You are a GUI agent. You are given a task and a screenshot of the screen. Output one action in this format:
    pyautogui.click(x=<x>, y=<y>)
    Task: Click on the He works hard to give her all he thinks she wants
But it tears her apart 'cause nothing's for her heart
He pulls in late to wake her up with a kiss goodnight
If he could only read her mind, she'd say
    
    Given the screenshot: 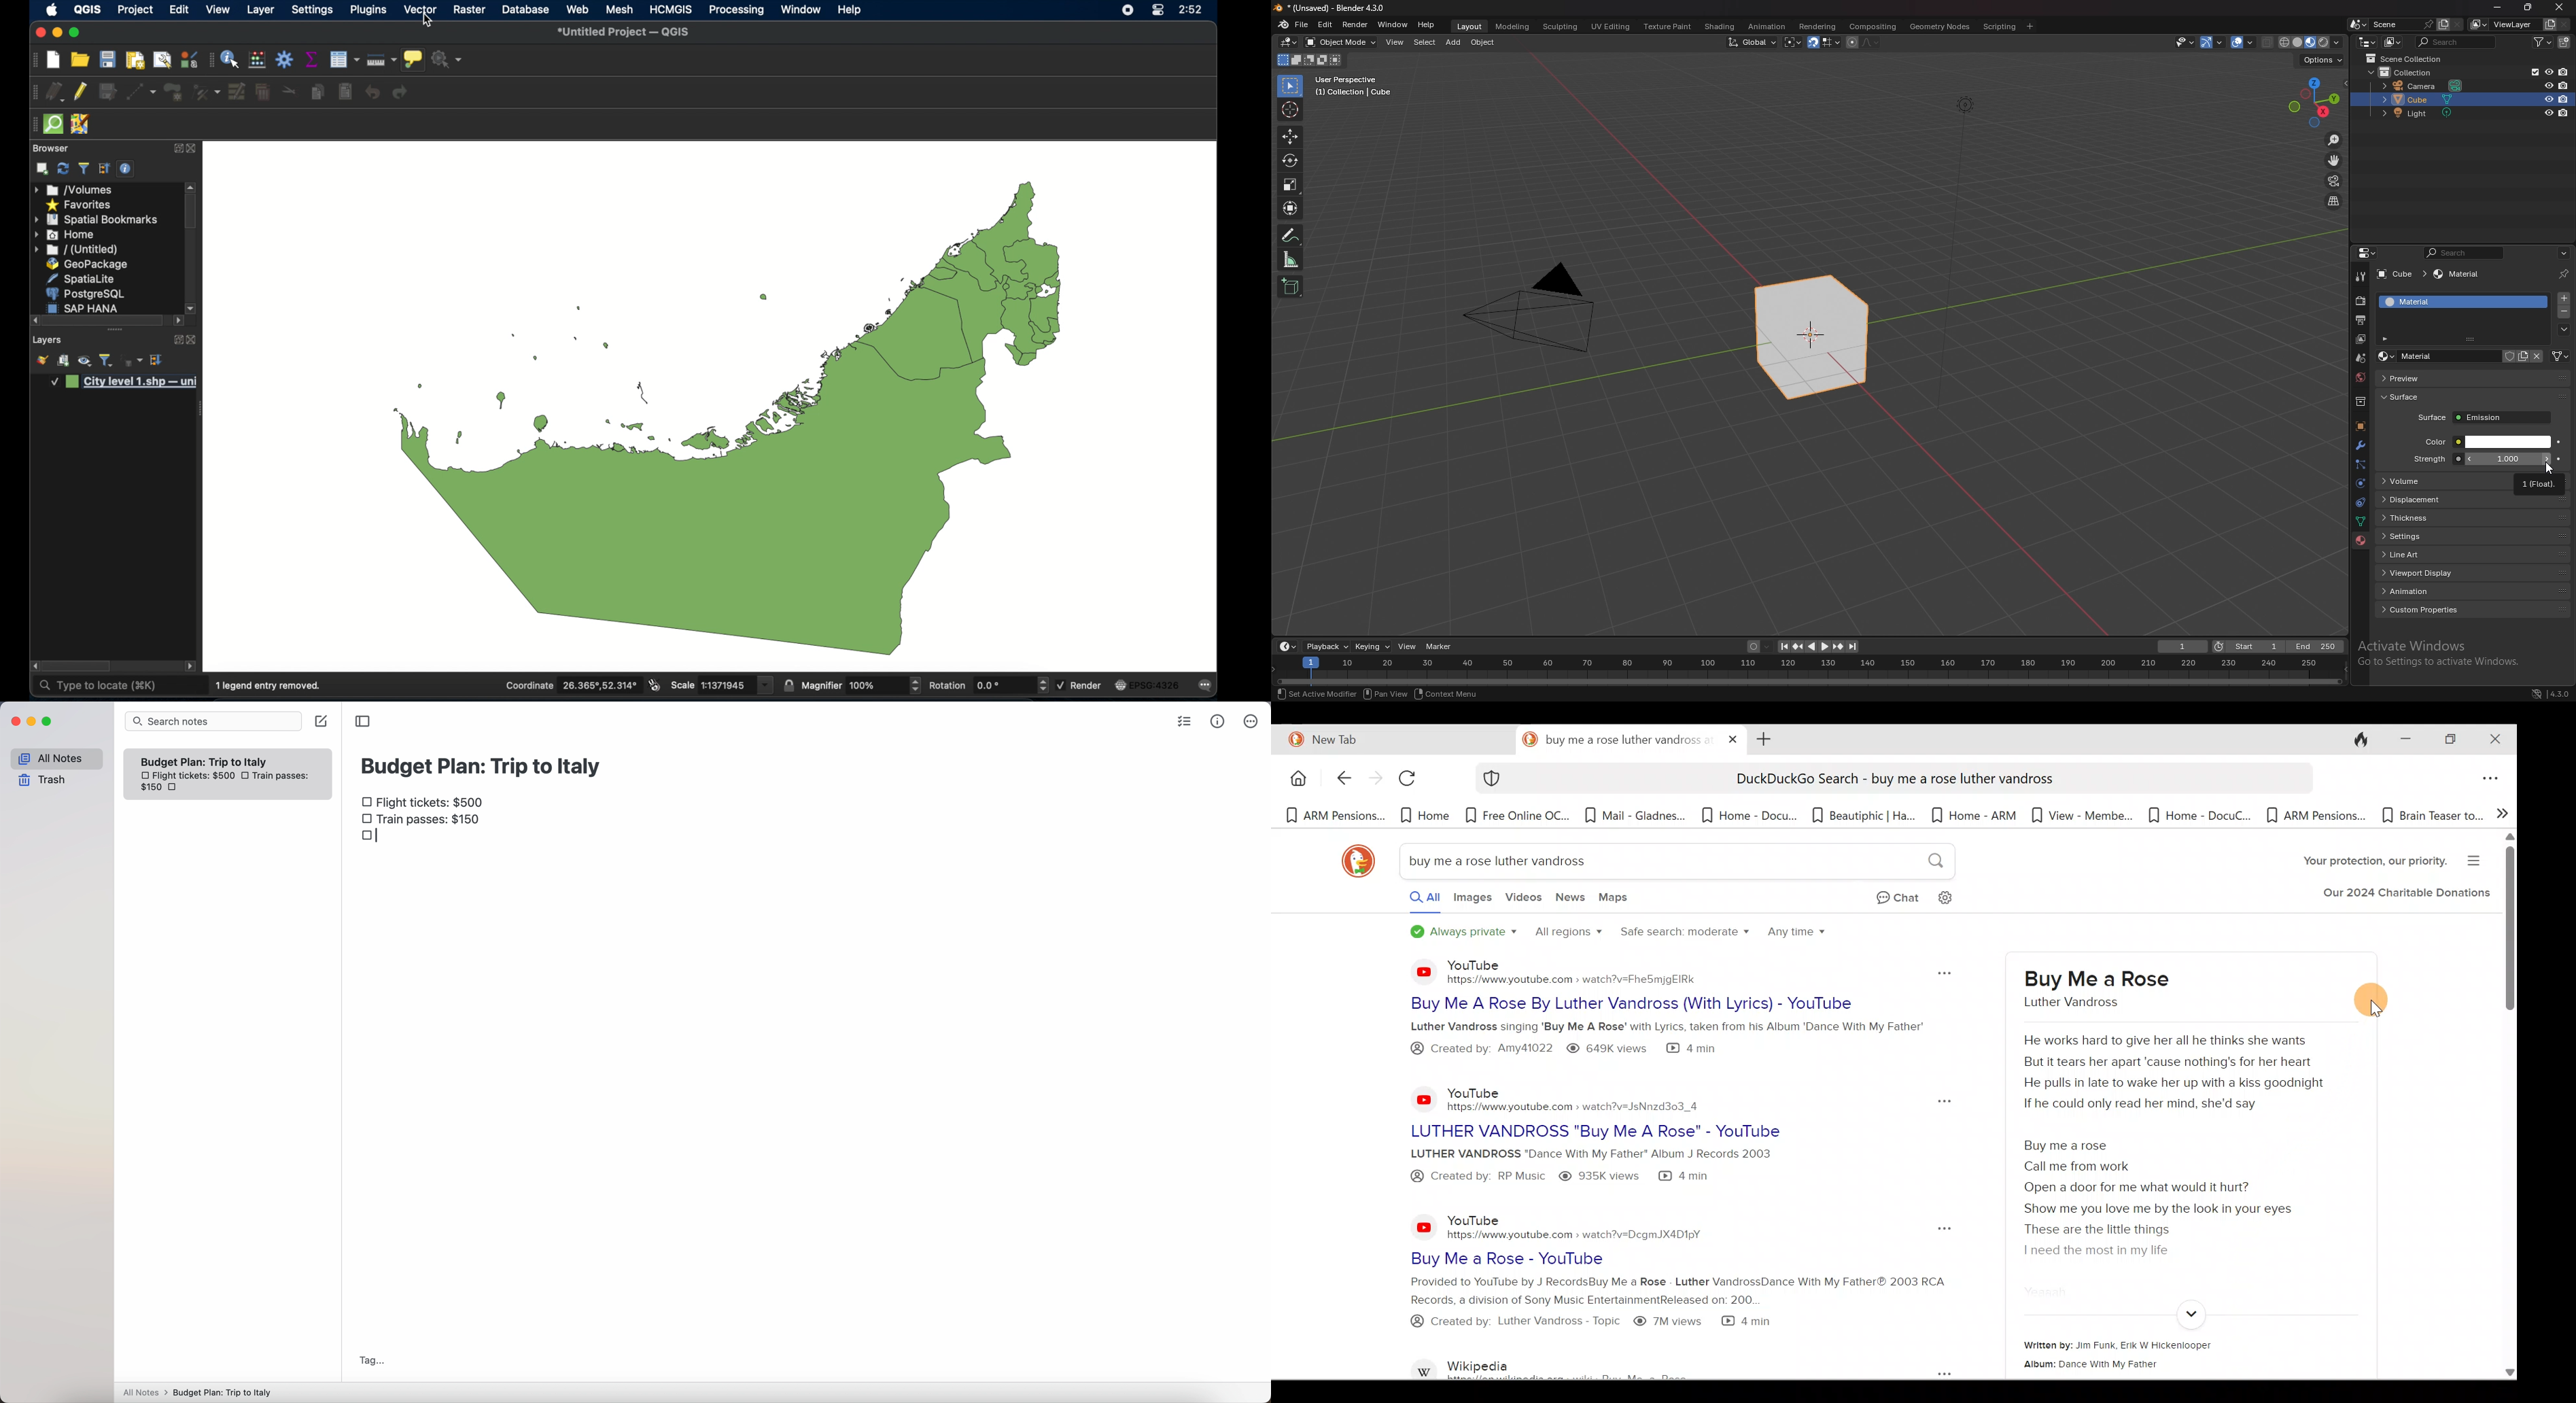 What is the action you would take?
    pyautogui.click(x=2180, y=1075)
    